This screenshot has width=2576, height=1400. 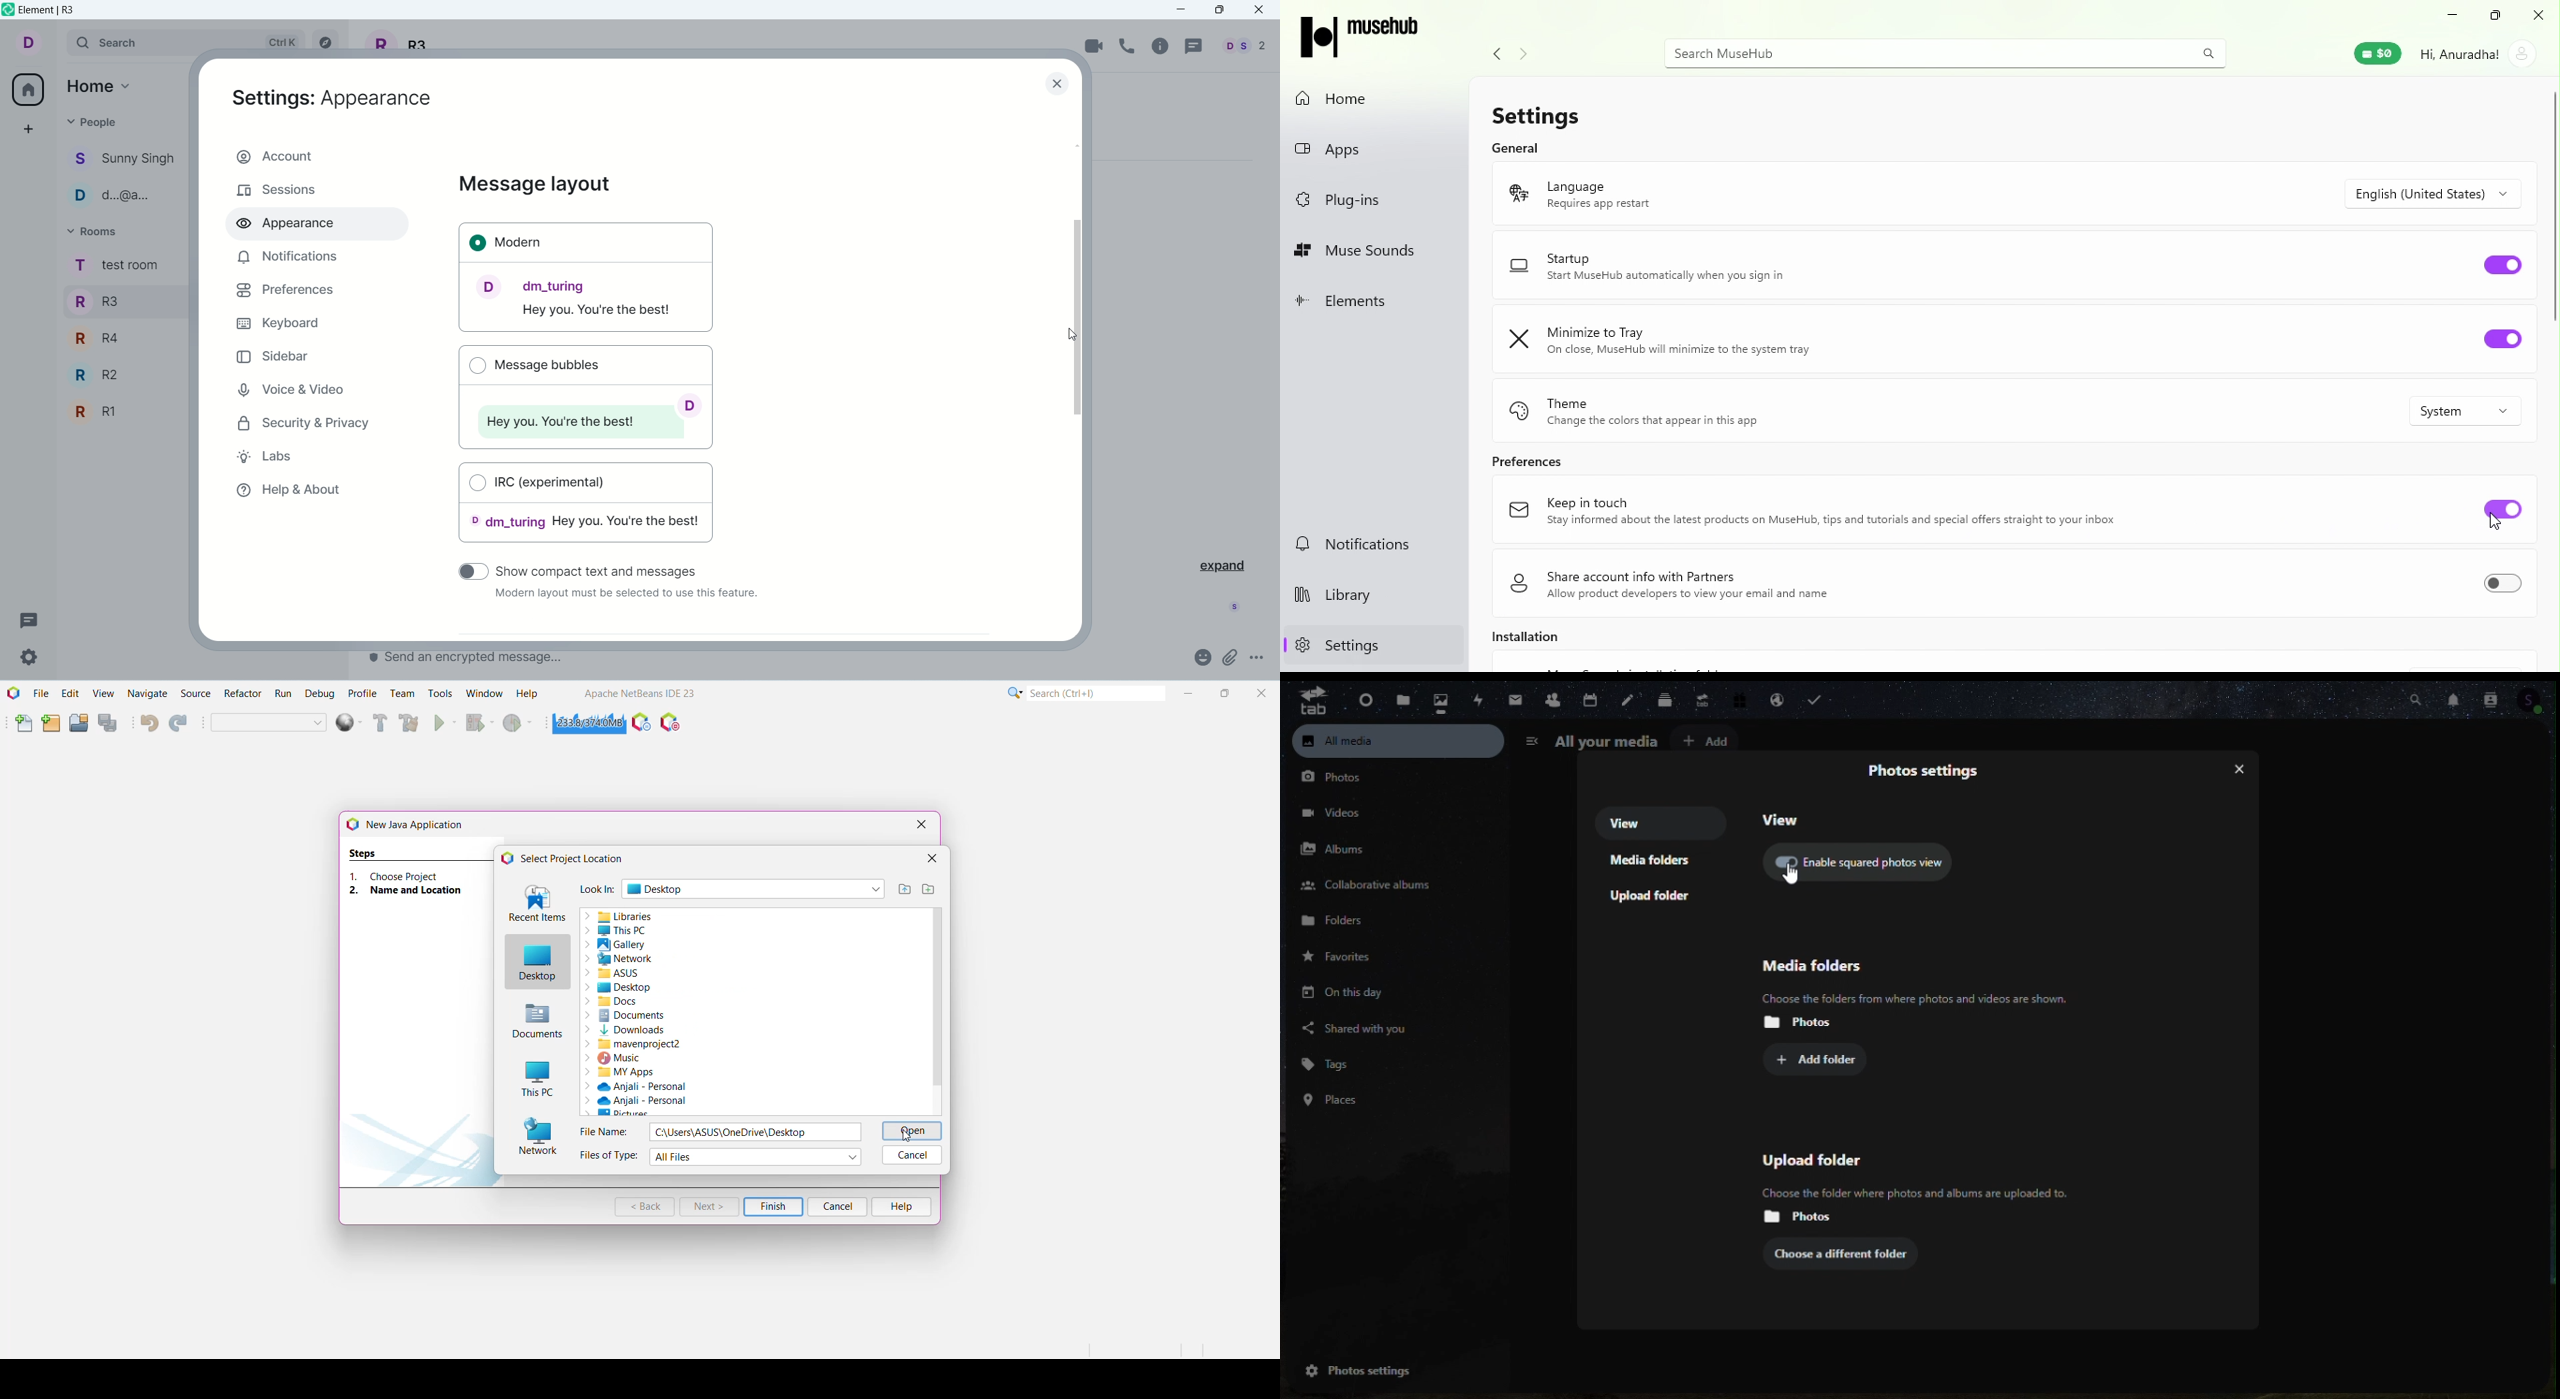 I want to click on room info, so click(x=1162, y=46).